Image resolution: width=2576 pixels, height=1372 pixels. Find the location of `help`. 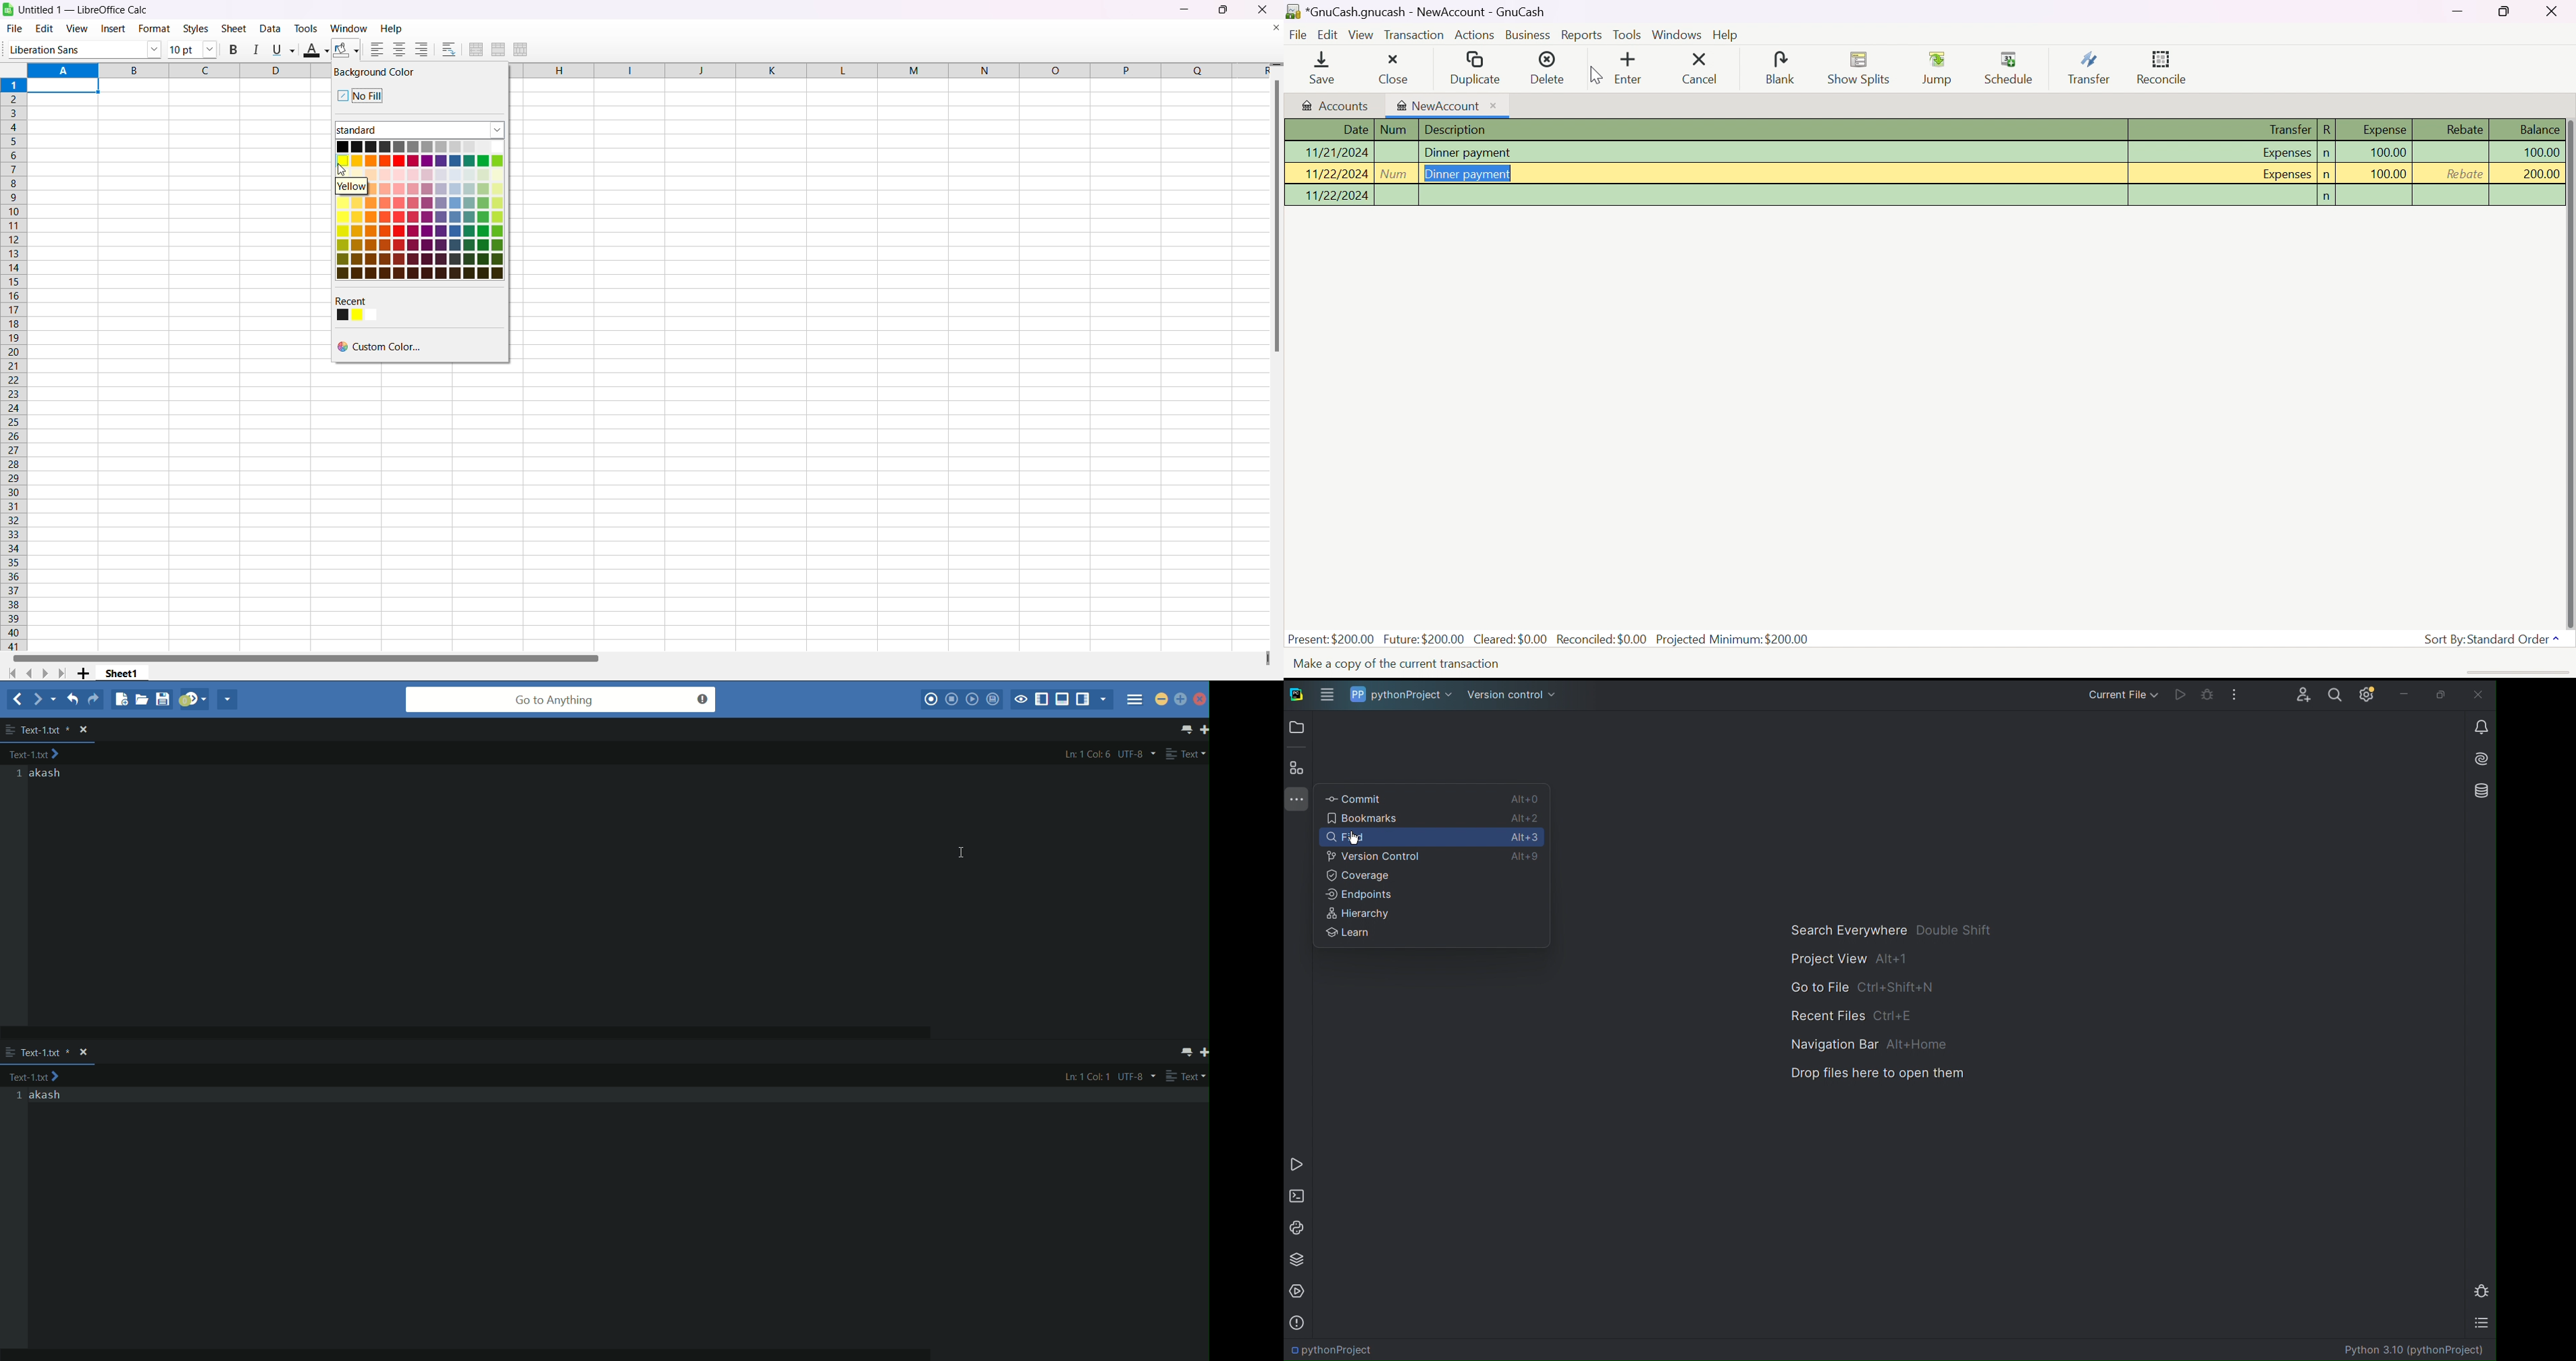

help is located at coordinates (392, 28).